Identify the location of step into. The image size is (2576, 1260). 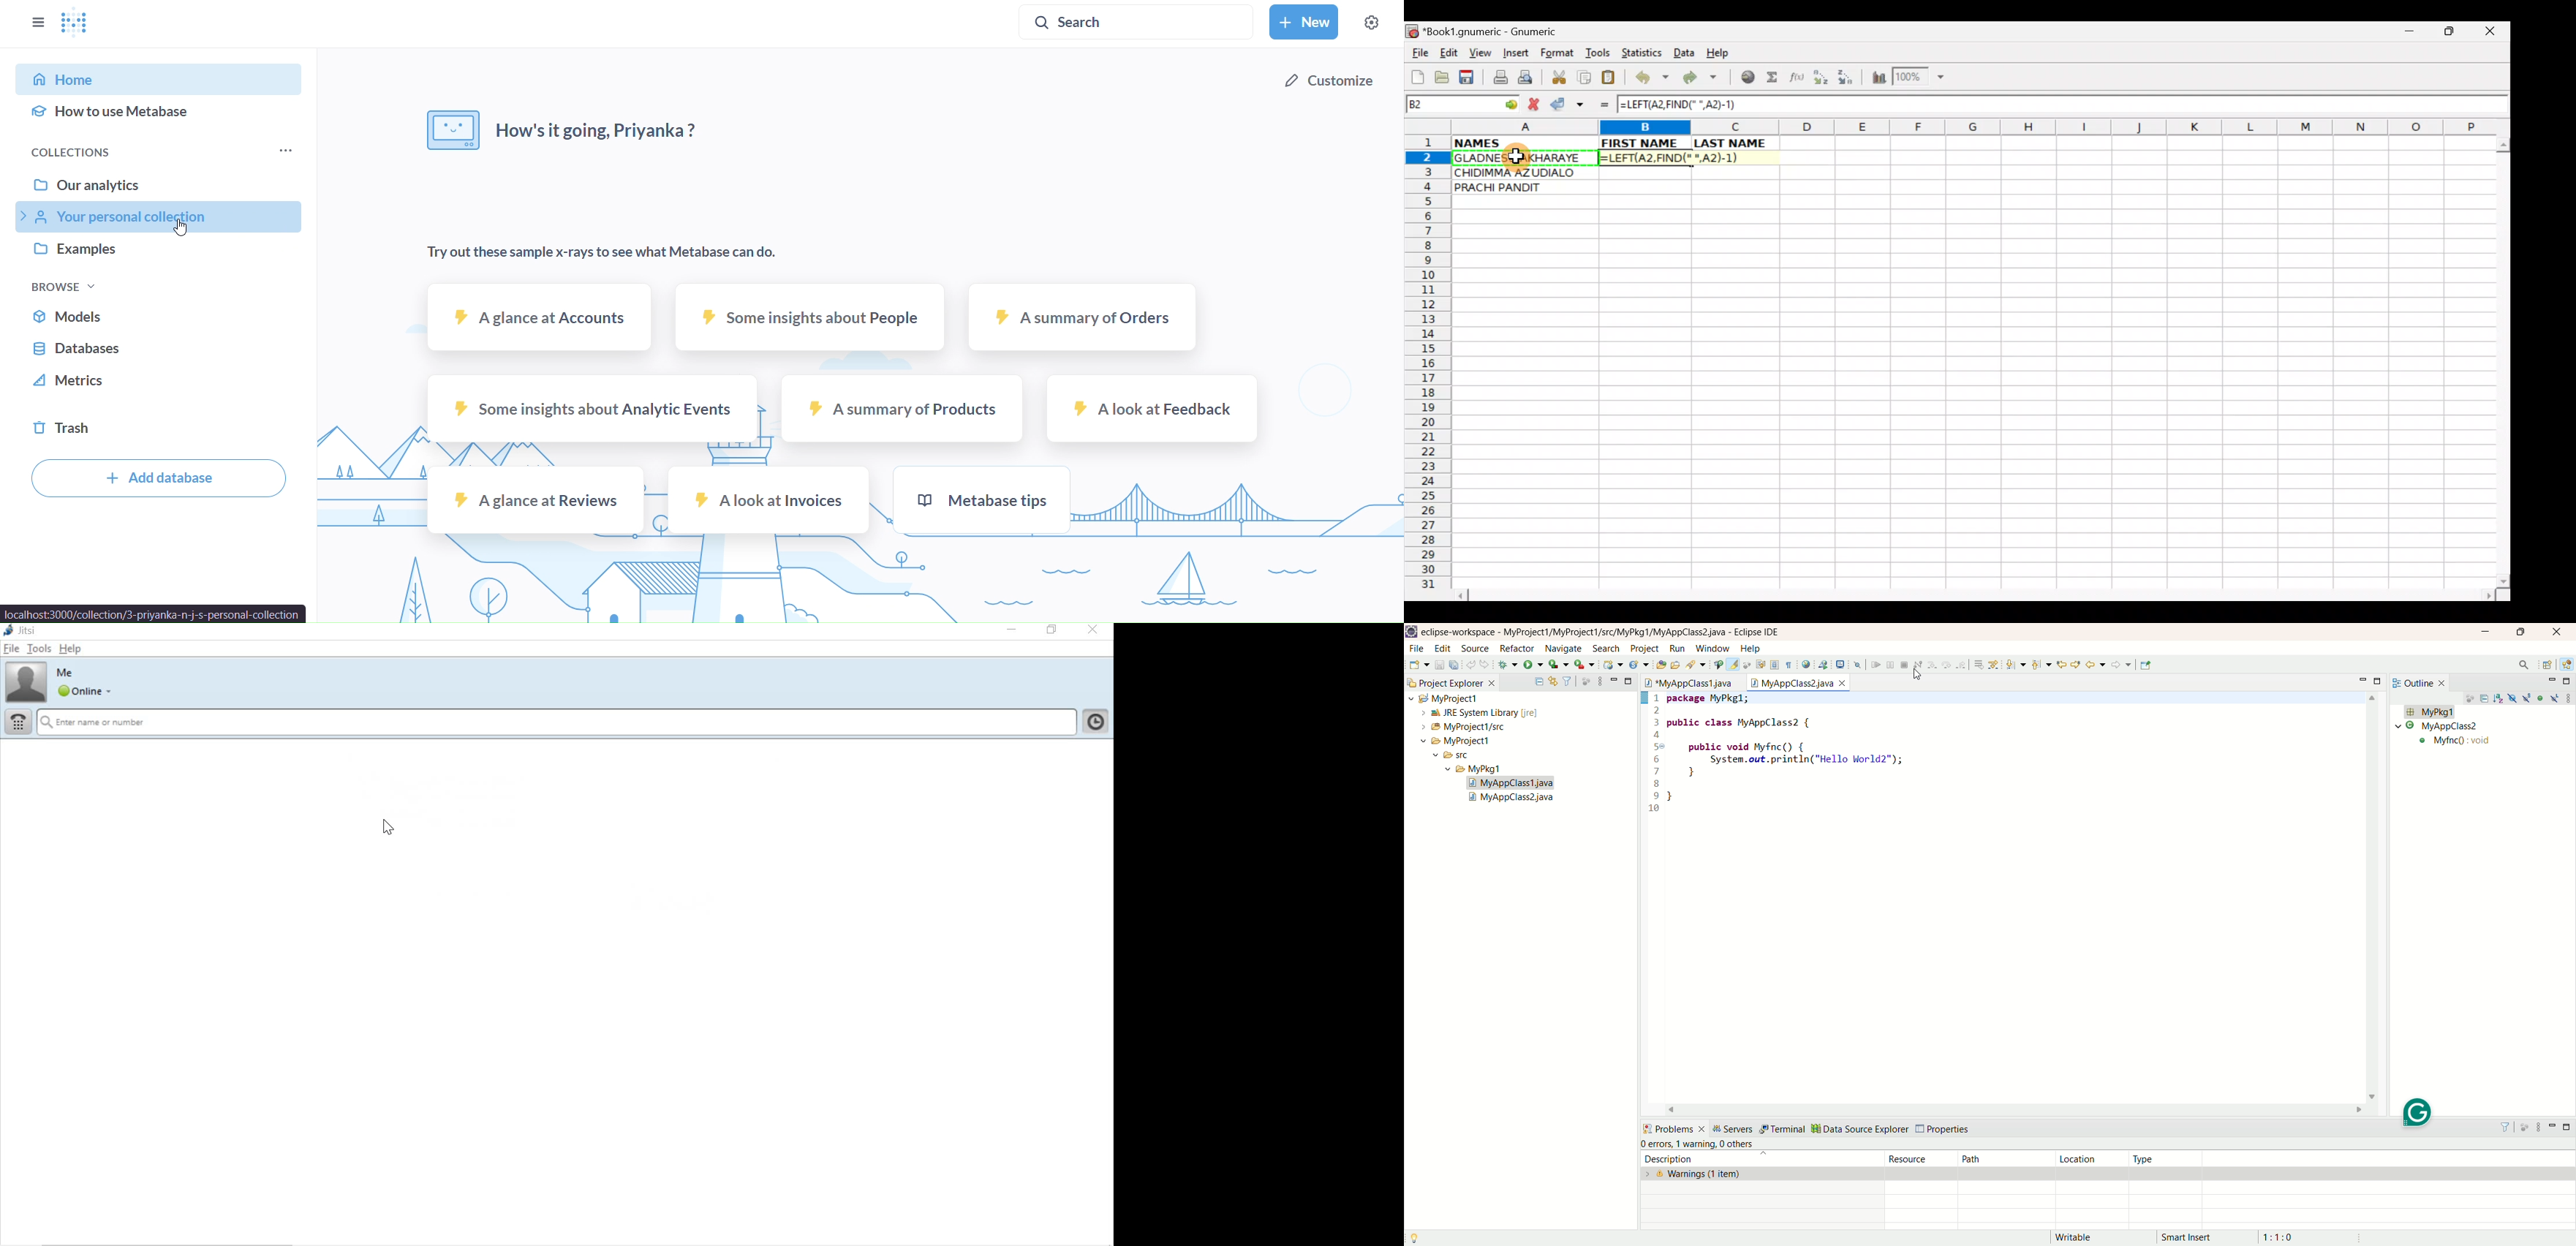
(1932, 666).